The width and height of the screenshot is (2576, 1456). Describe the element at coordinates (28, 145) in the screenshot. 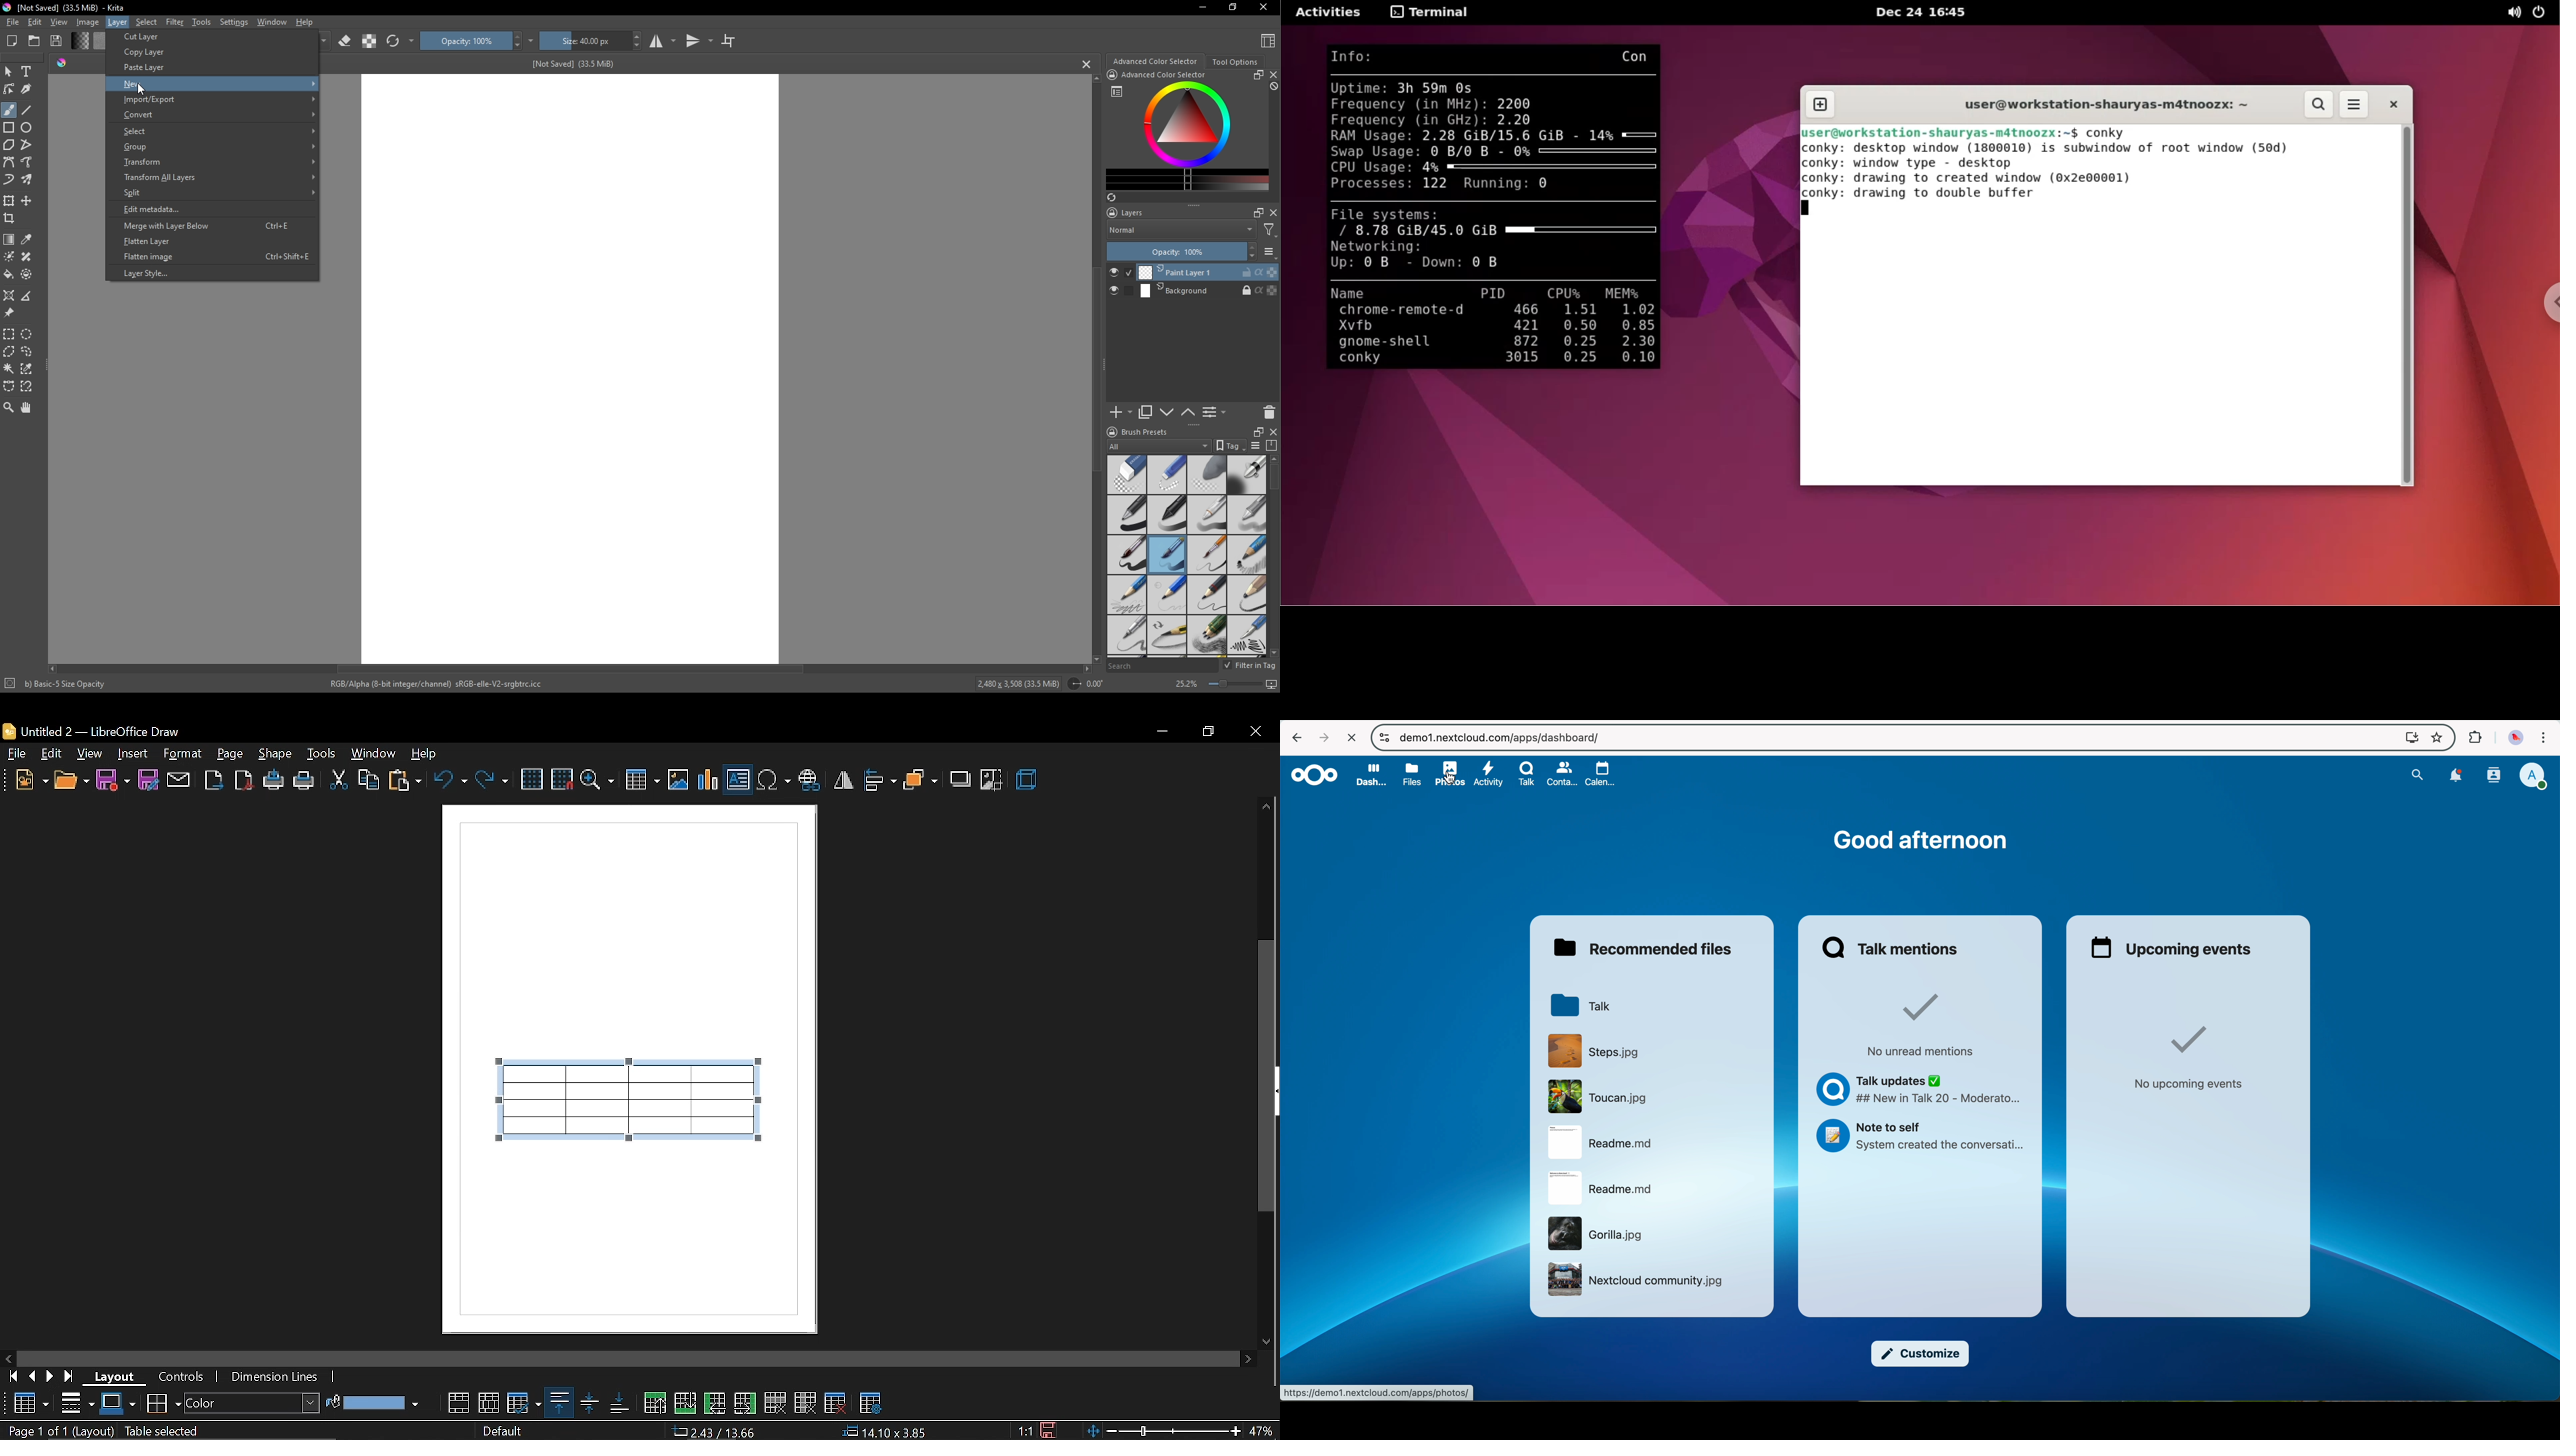

I see `polyline` at that location.